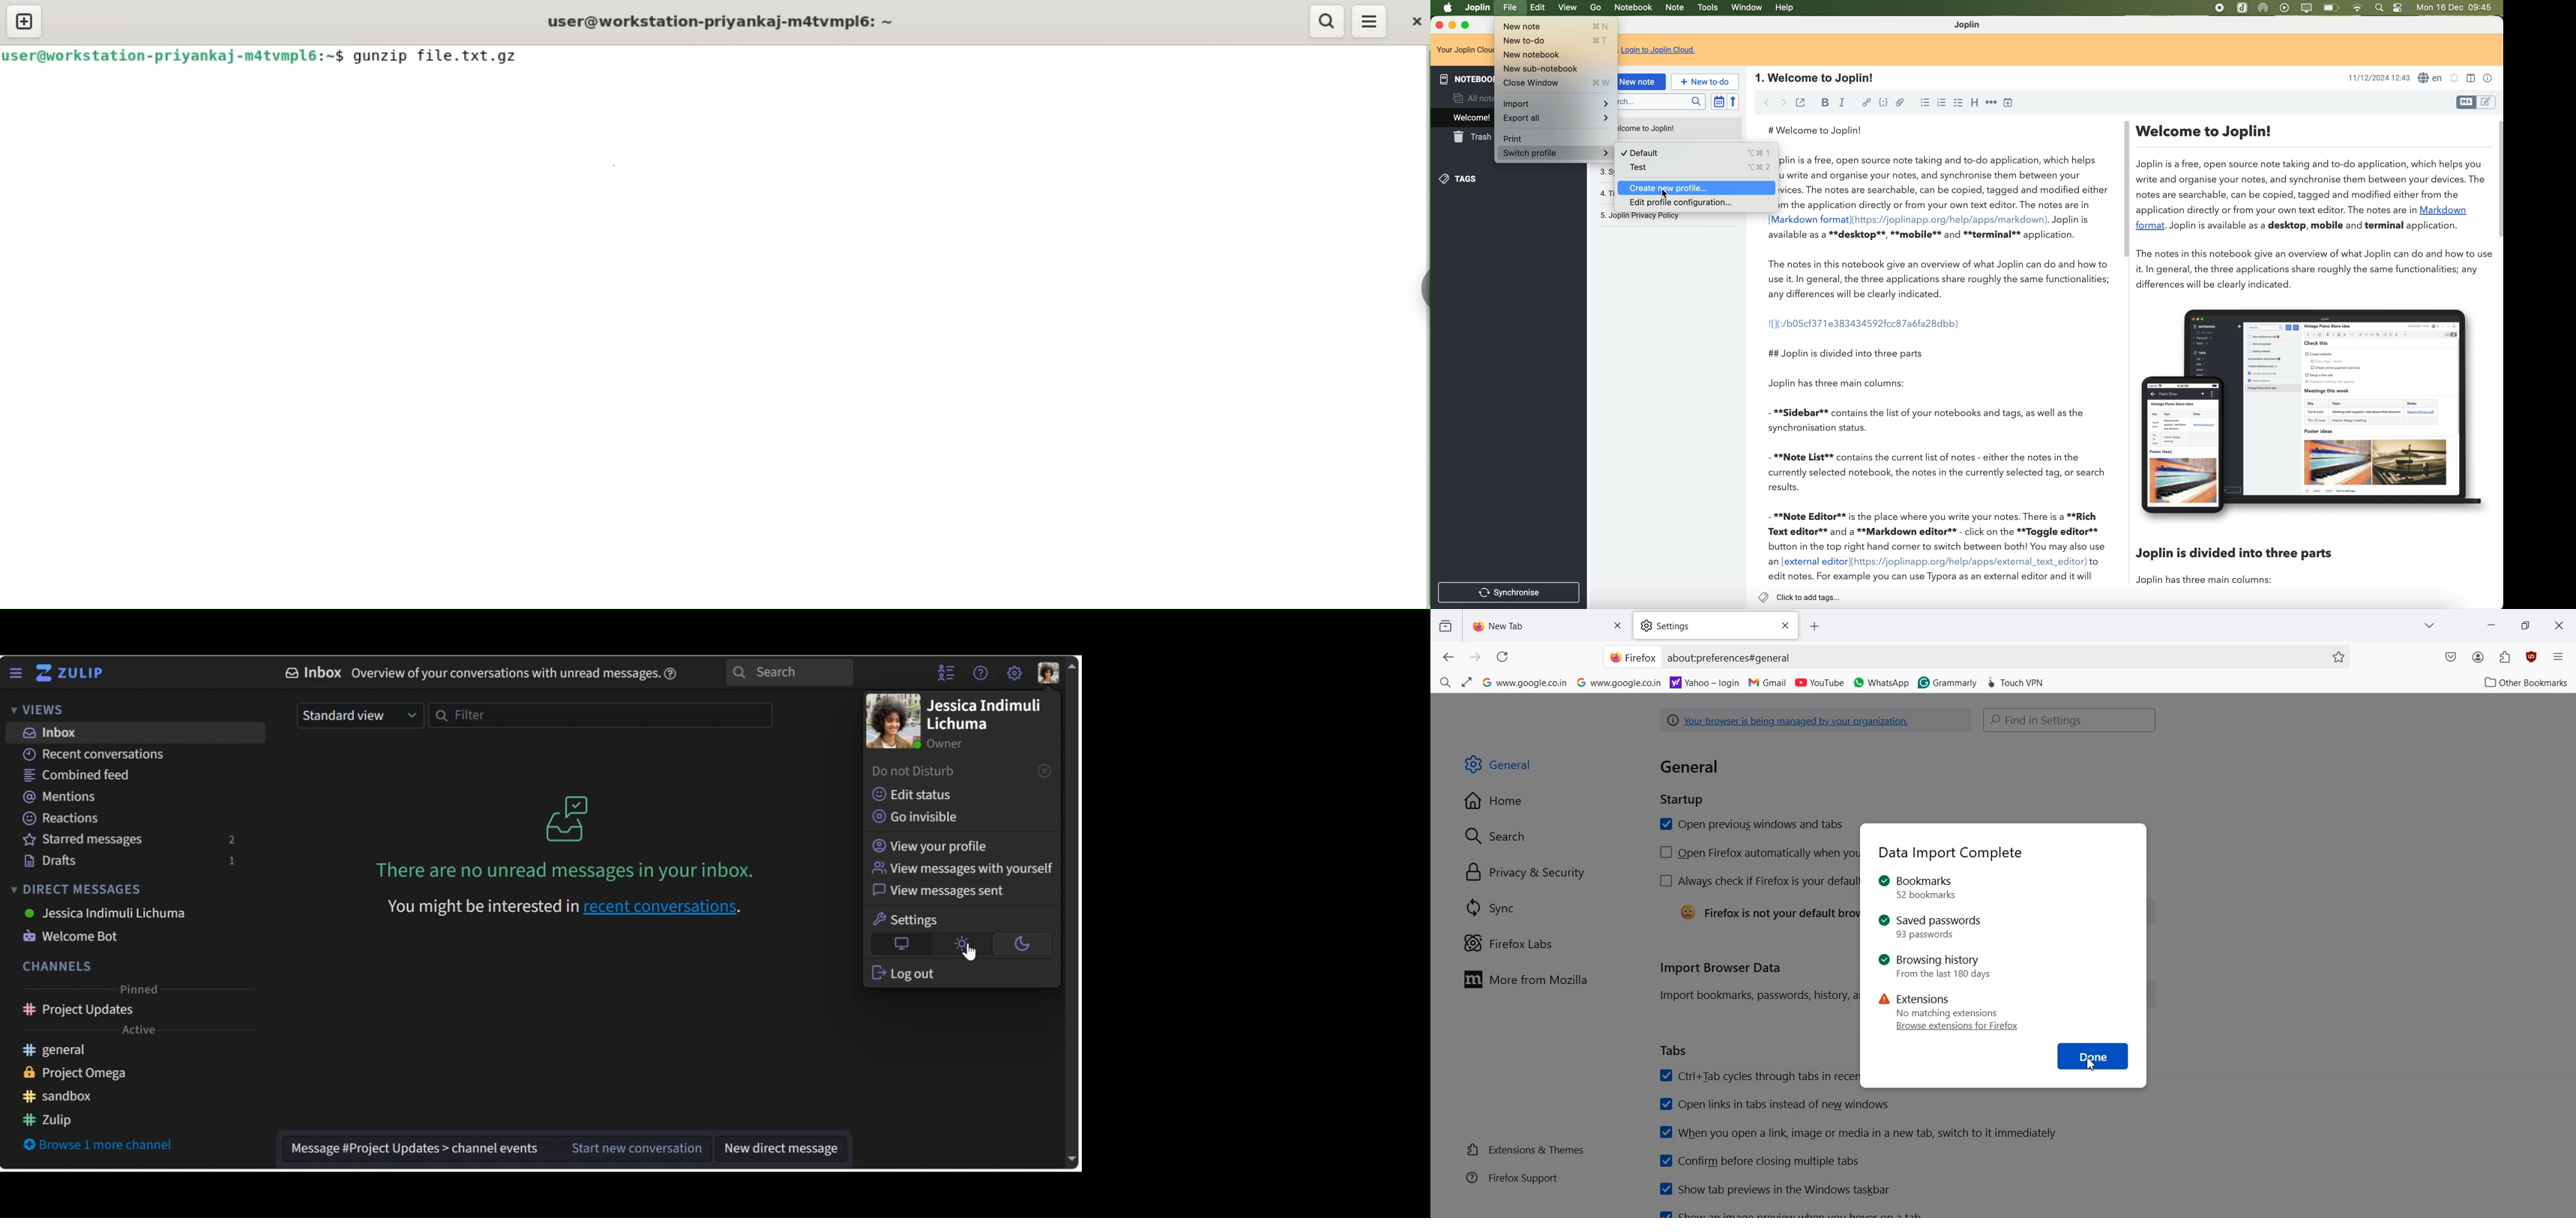 This screenshot has width=2576, height=1232. I want to click on Reactions, so click(59, 817).